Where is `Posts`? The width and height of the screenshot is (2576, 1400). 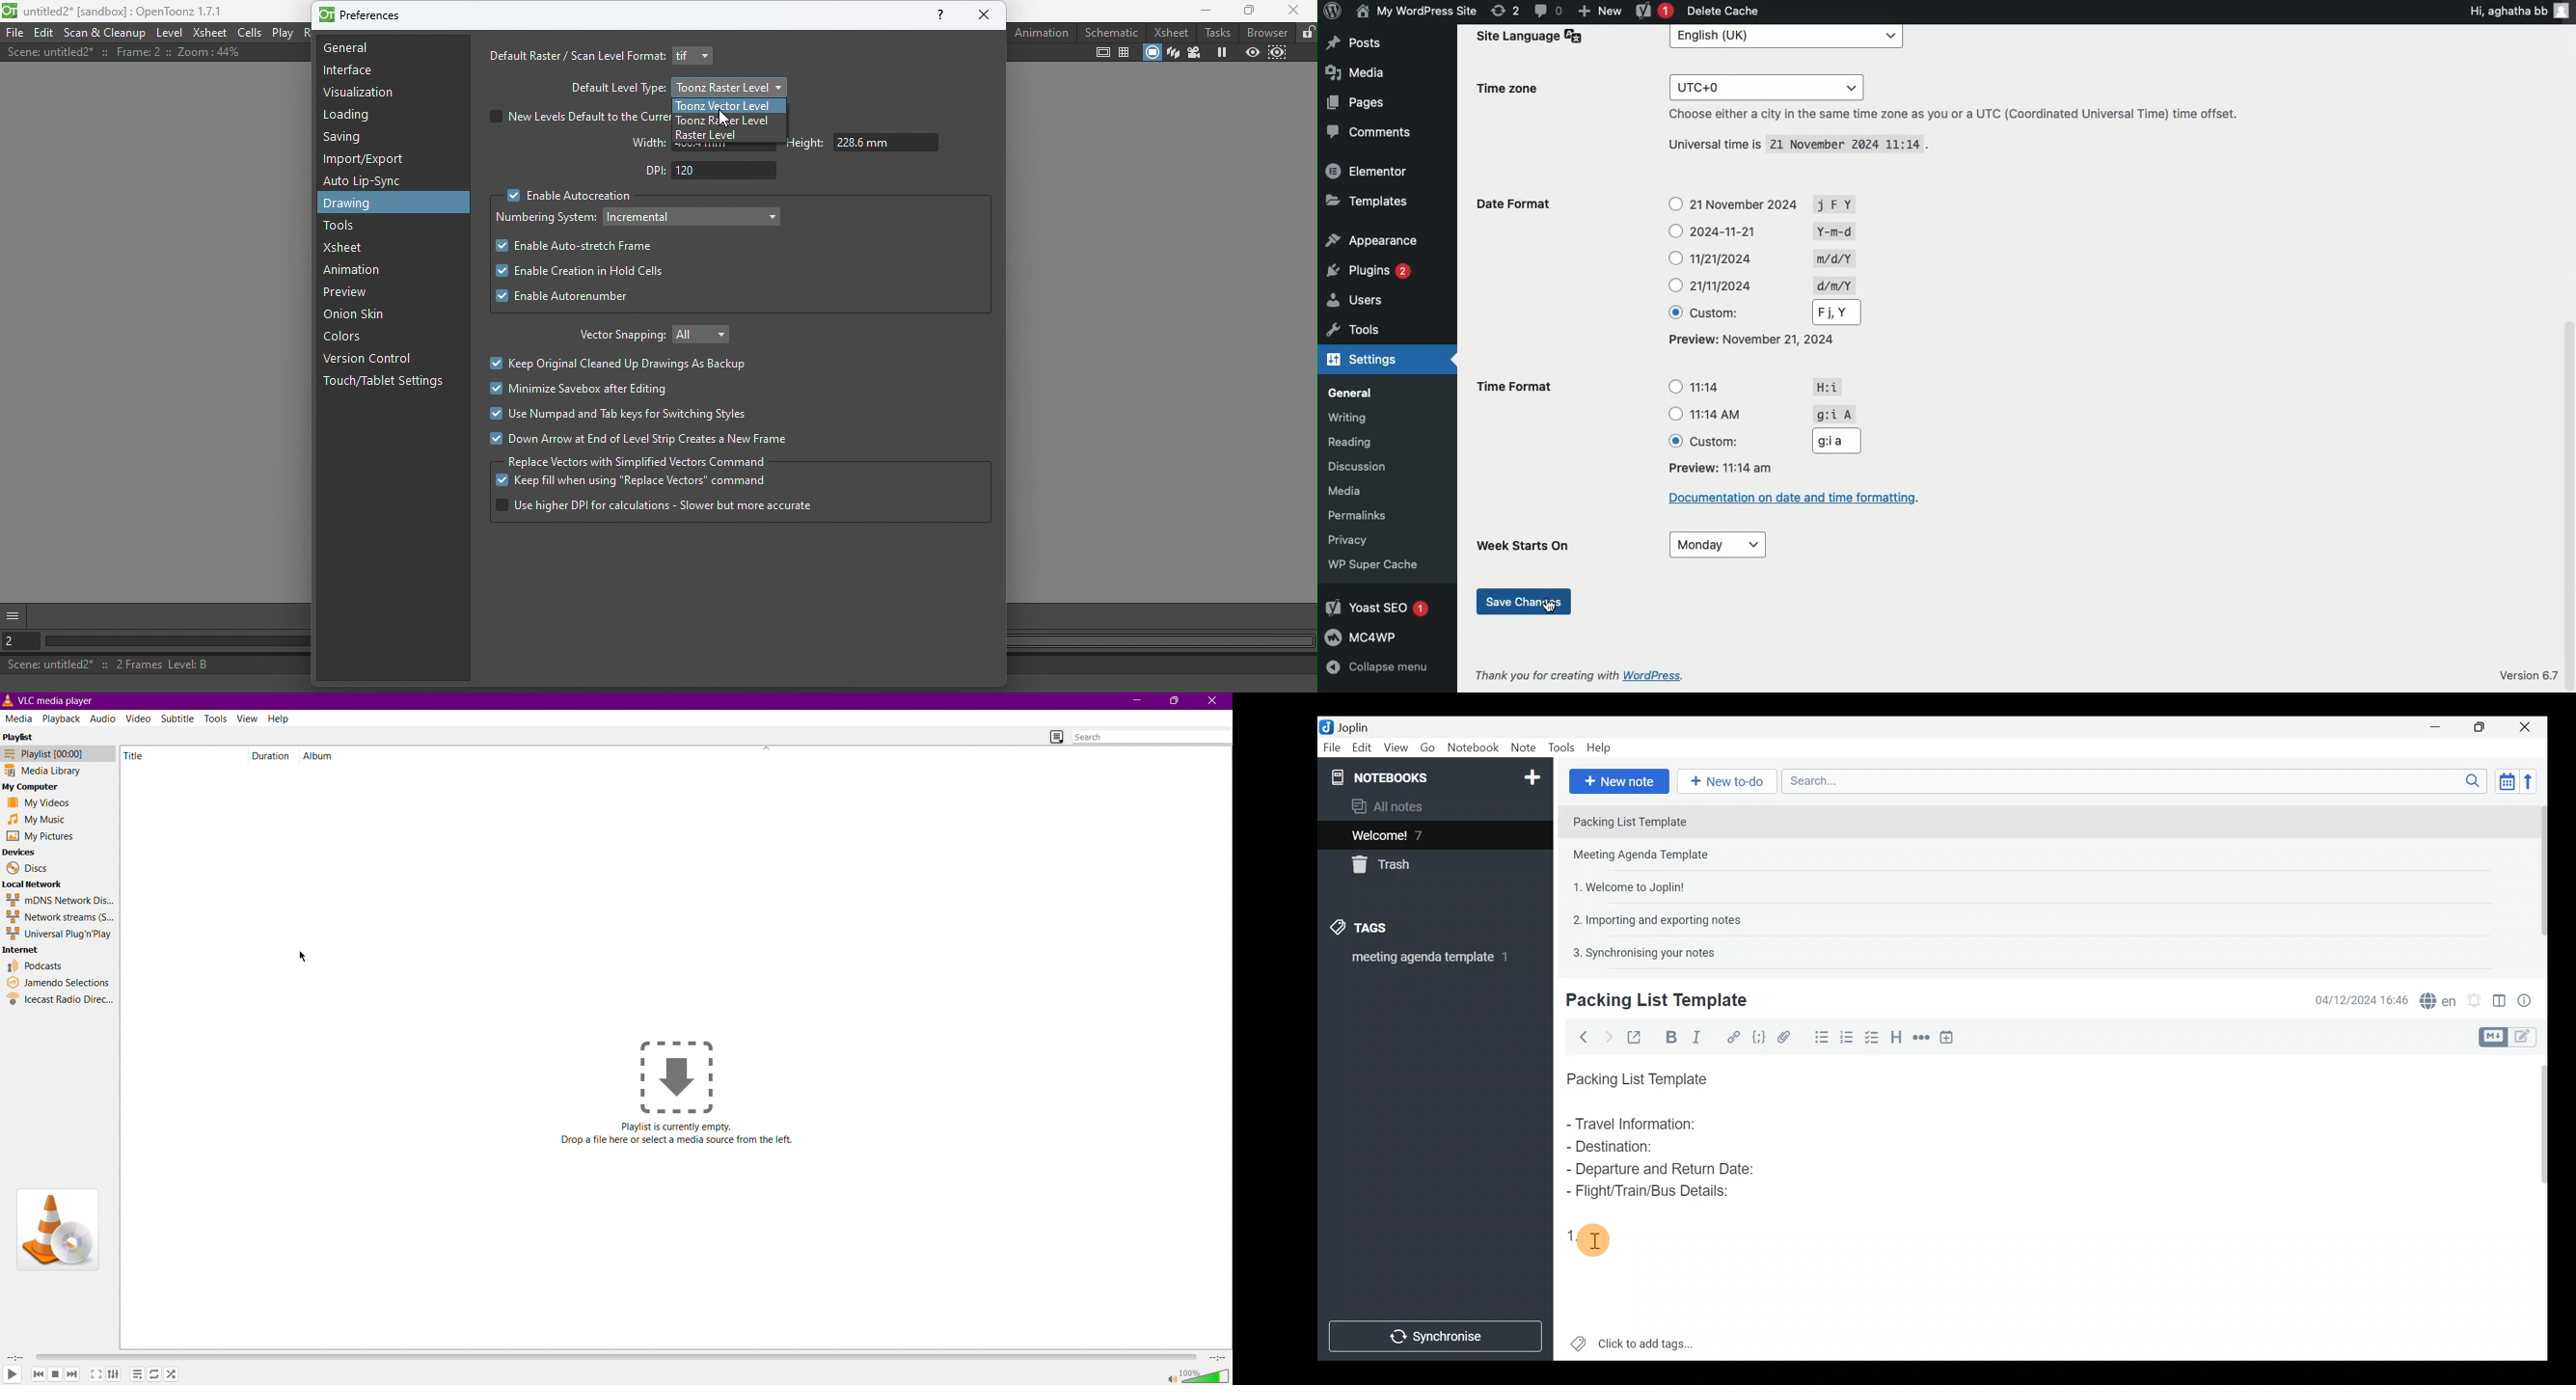
Posts is located at coordinates (1354, 43).